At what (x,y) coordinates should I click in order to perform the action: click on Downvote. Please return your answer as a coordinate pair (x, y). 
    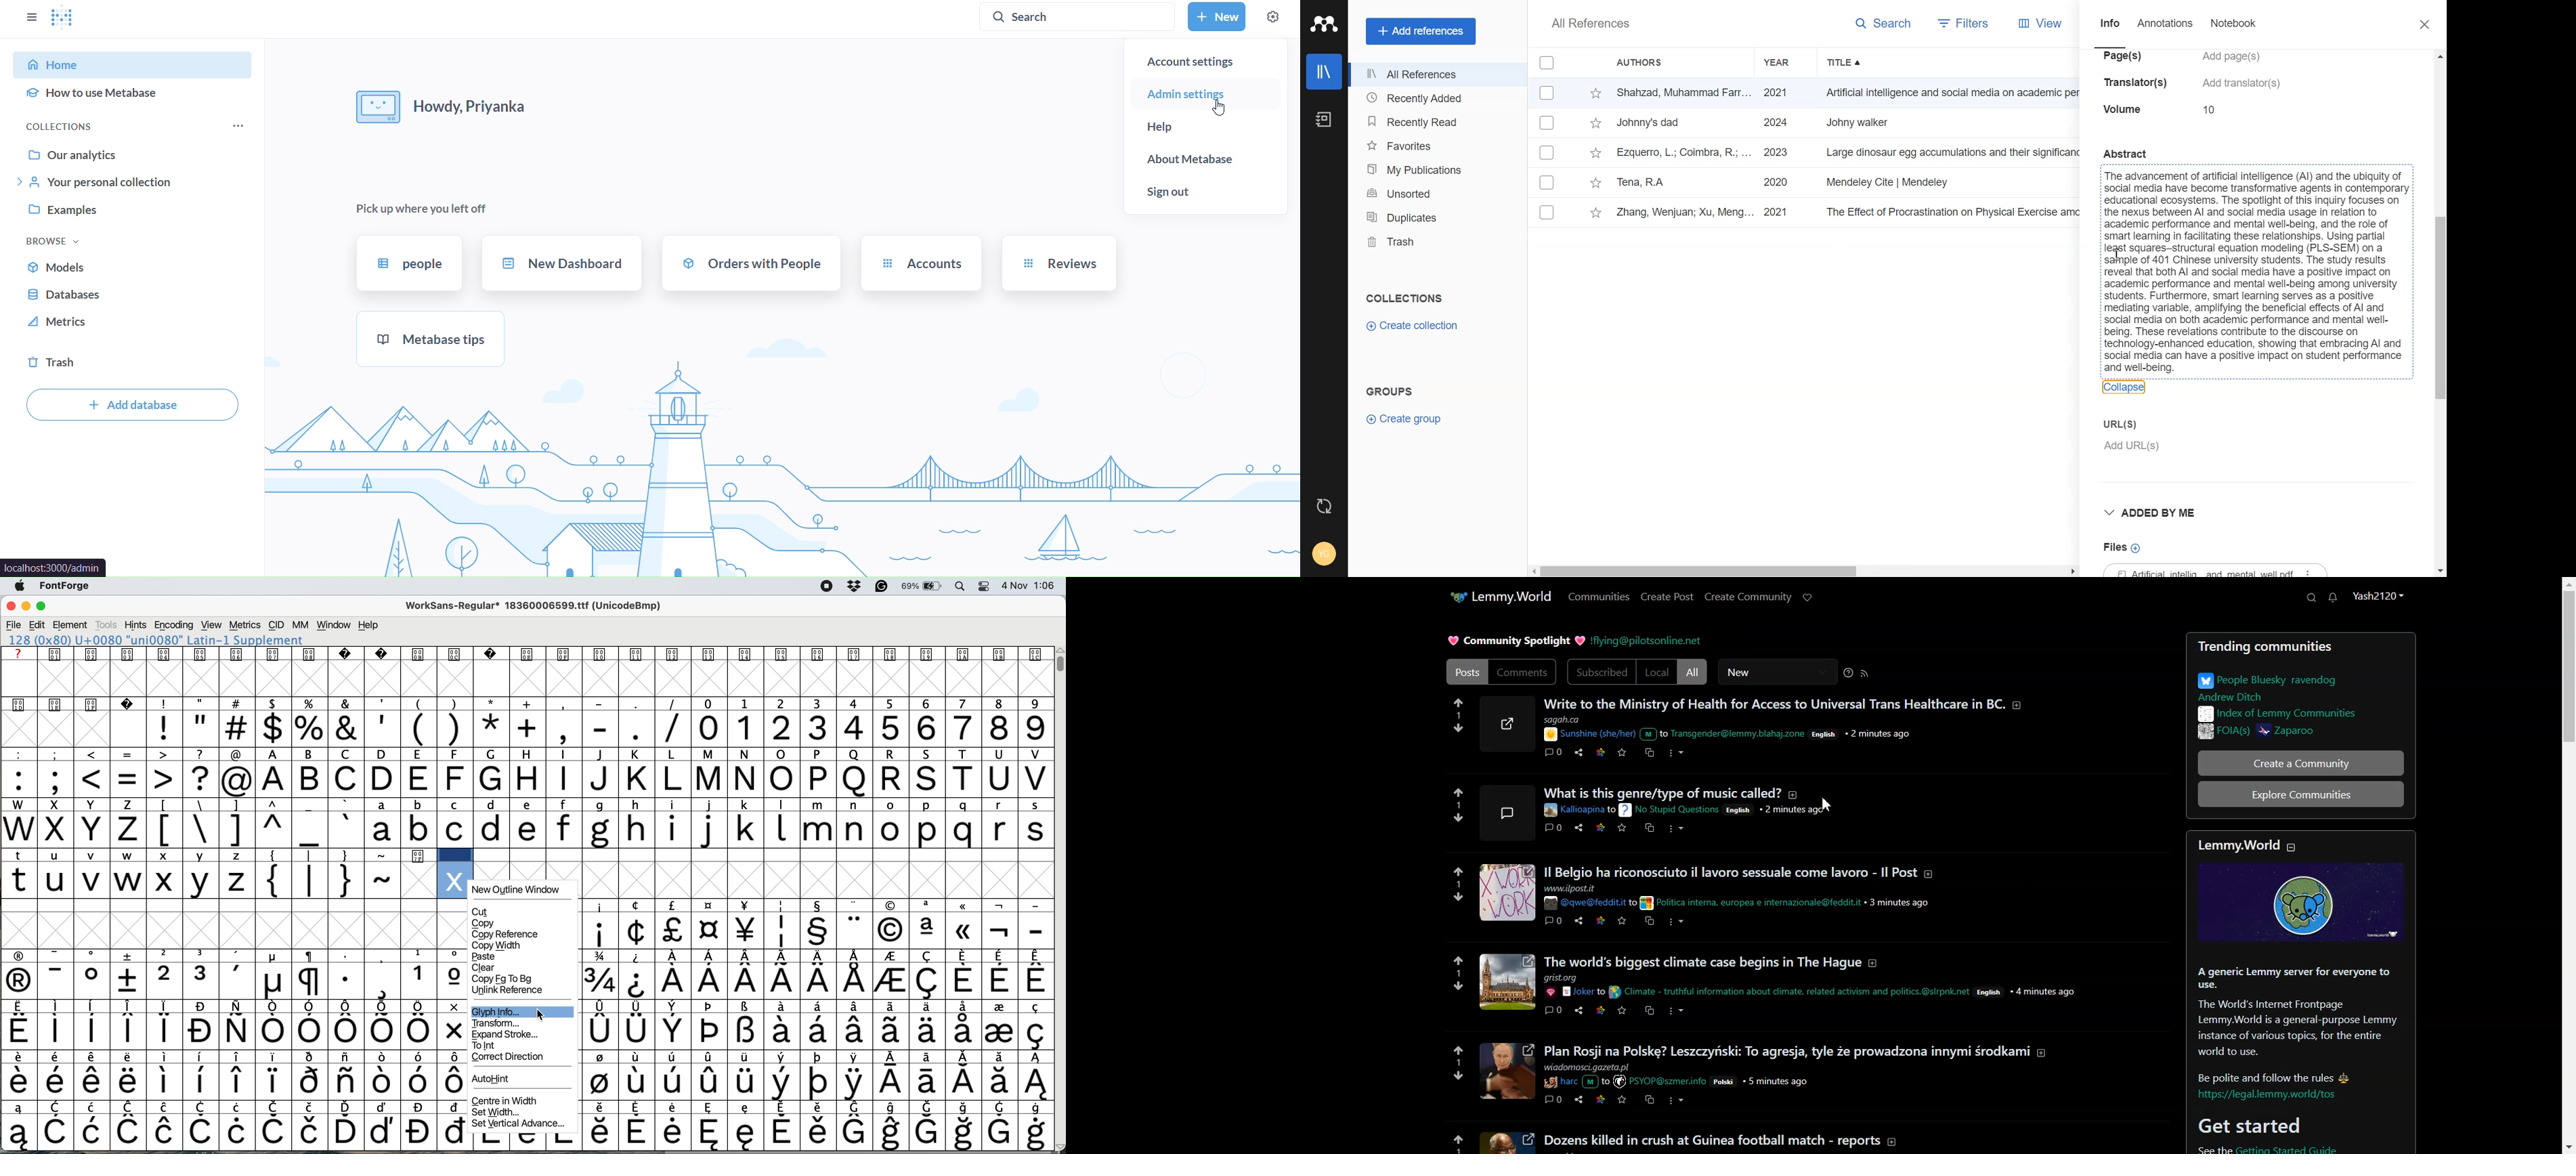
    Looking at the image, I should click on (1460, 728).